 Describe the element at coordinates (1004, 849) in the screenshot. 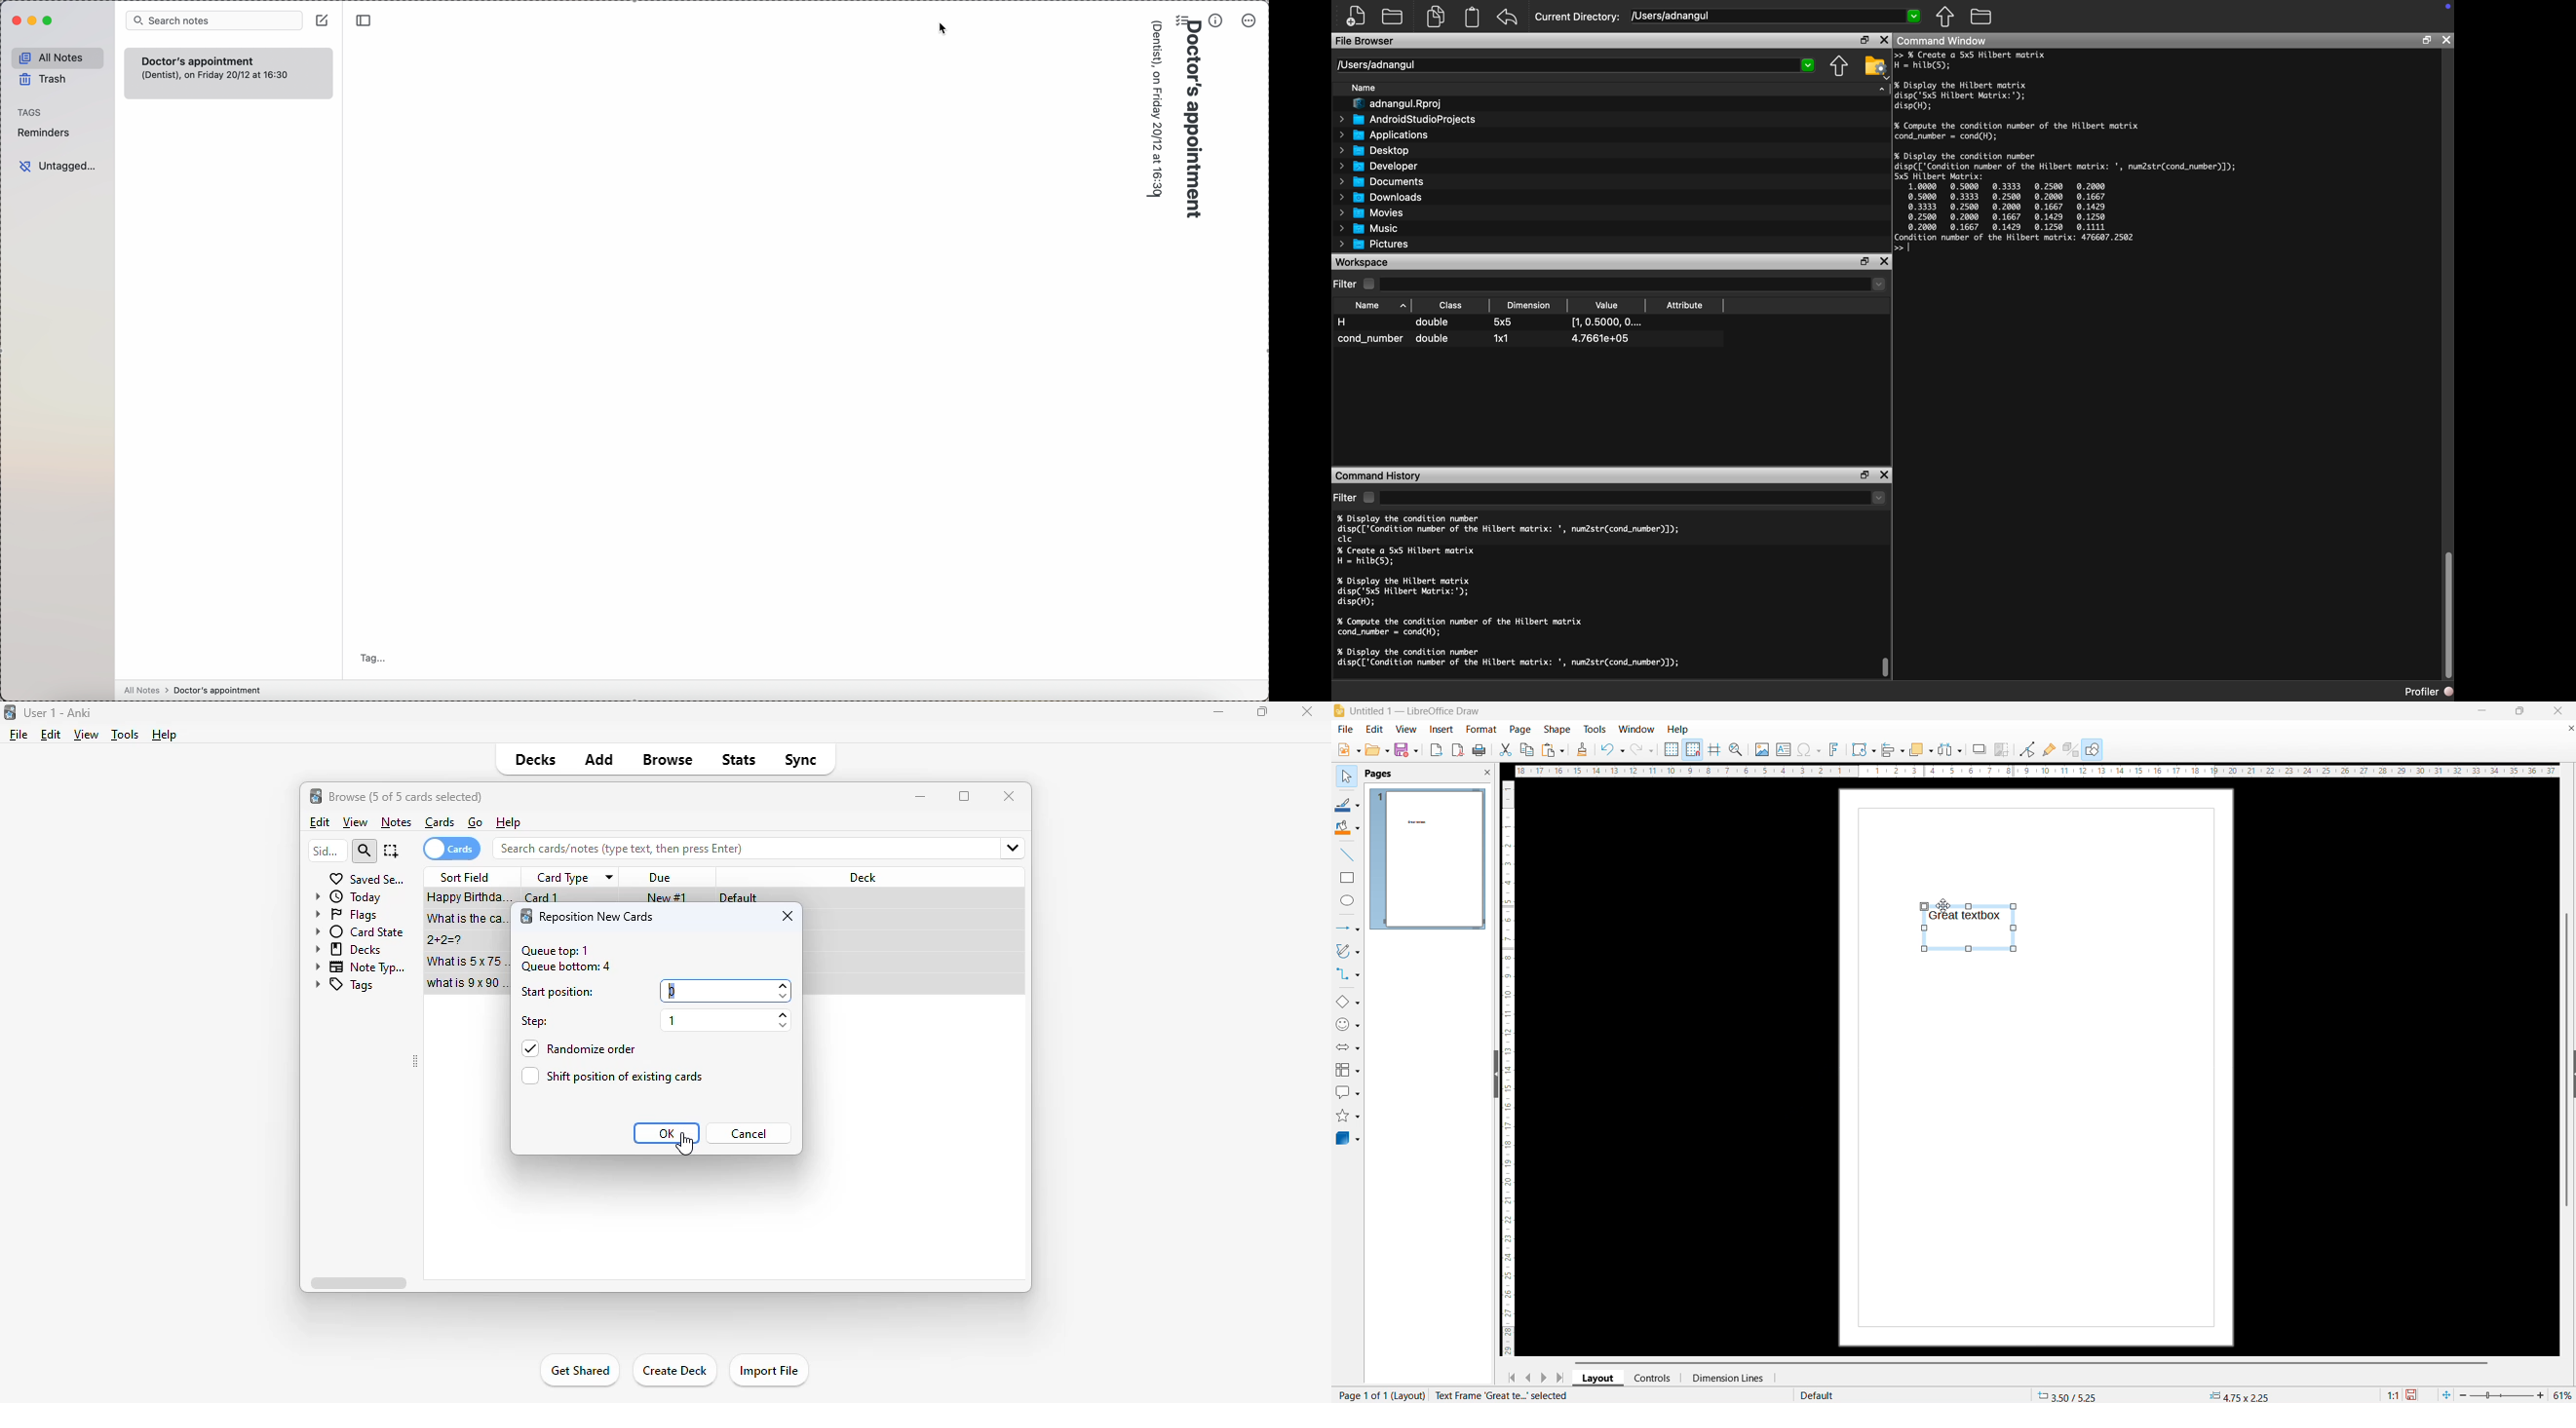

I see `fields` at that location.